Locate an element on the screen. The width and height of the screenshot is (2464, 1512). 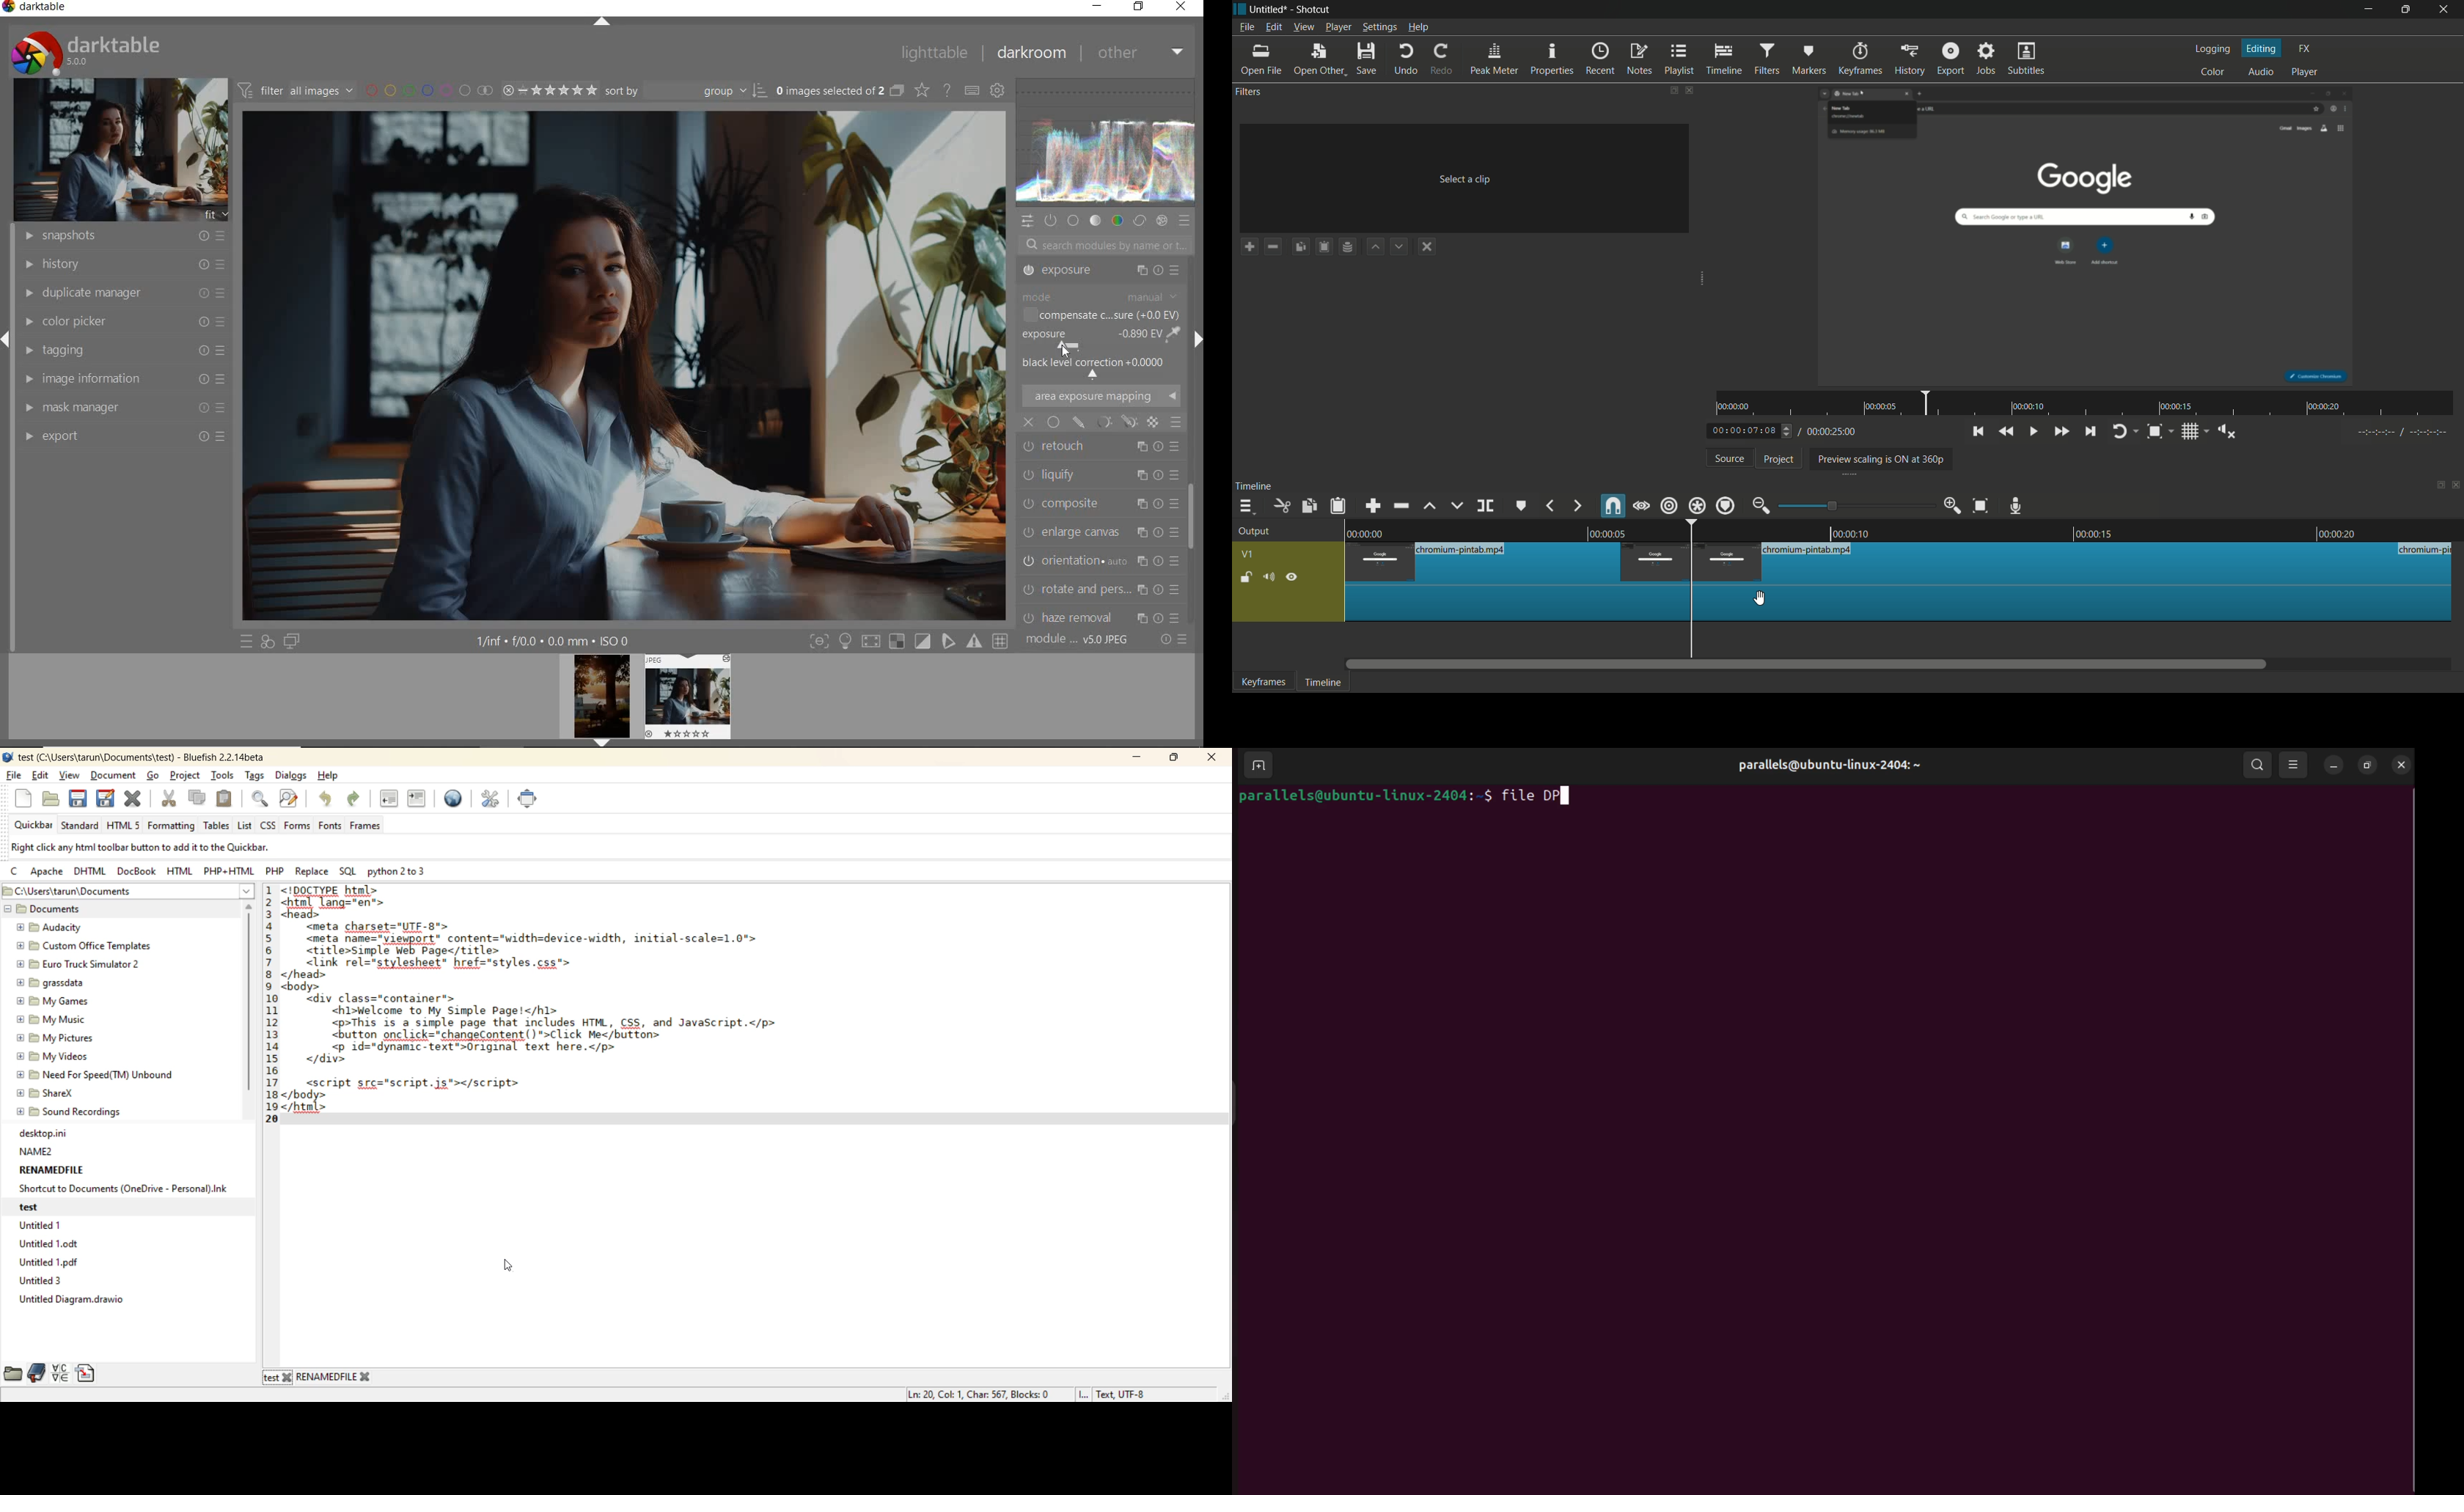
preview video is located at coordinates (2089, 236).